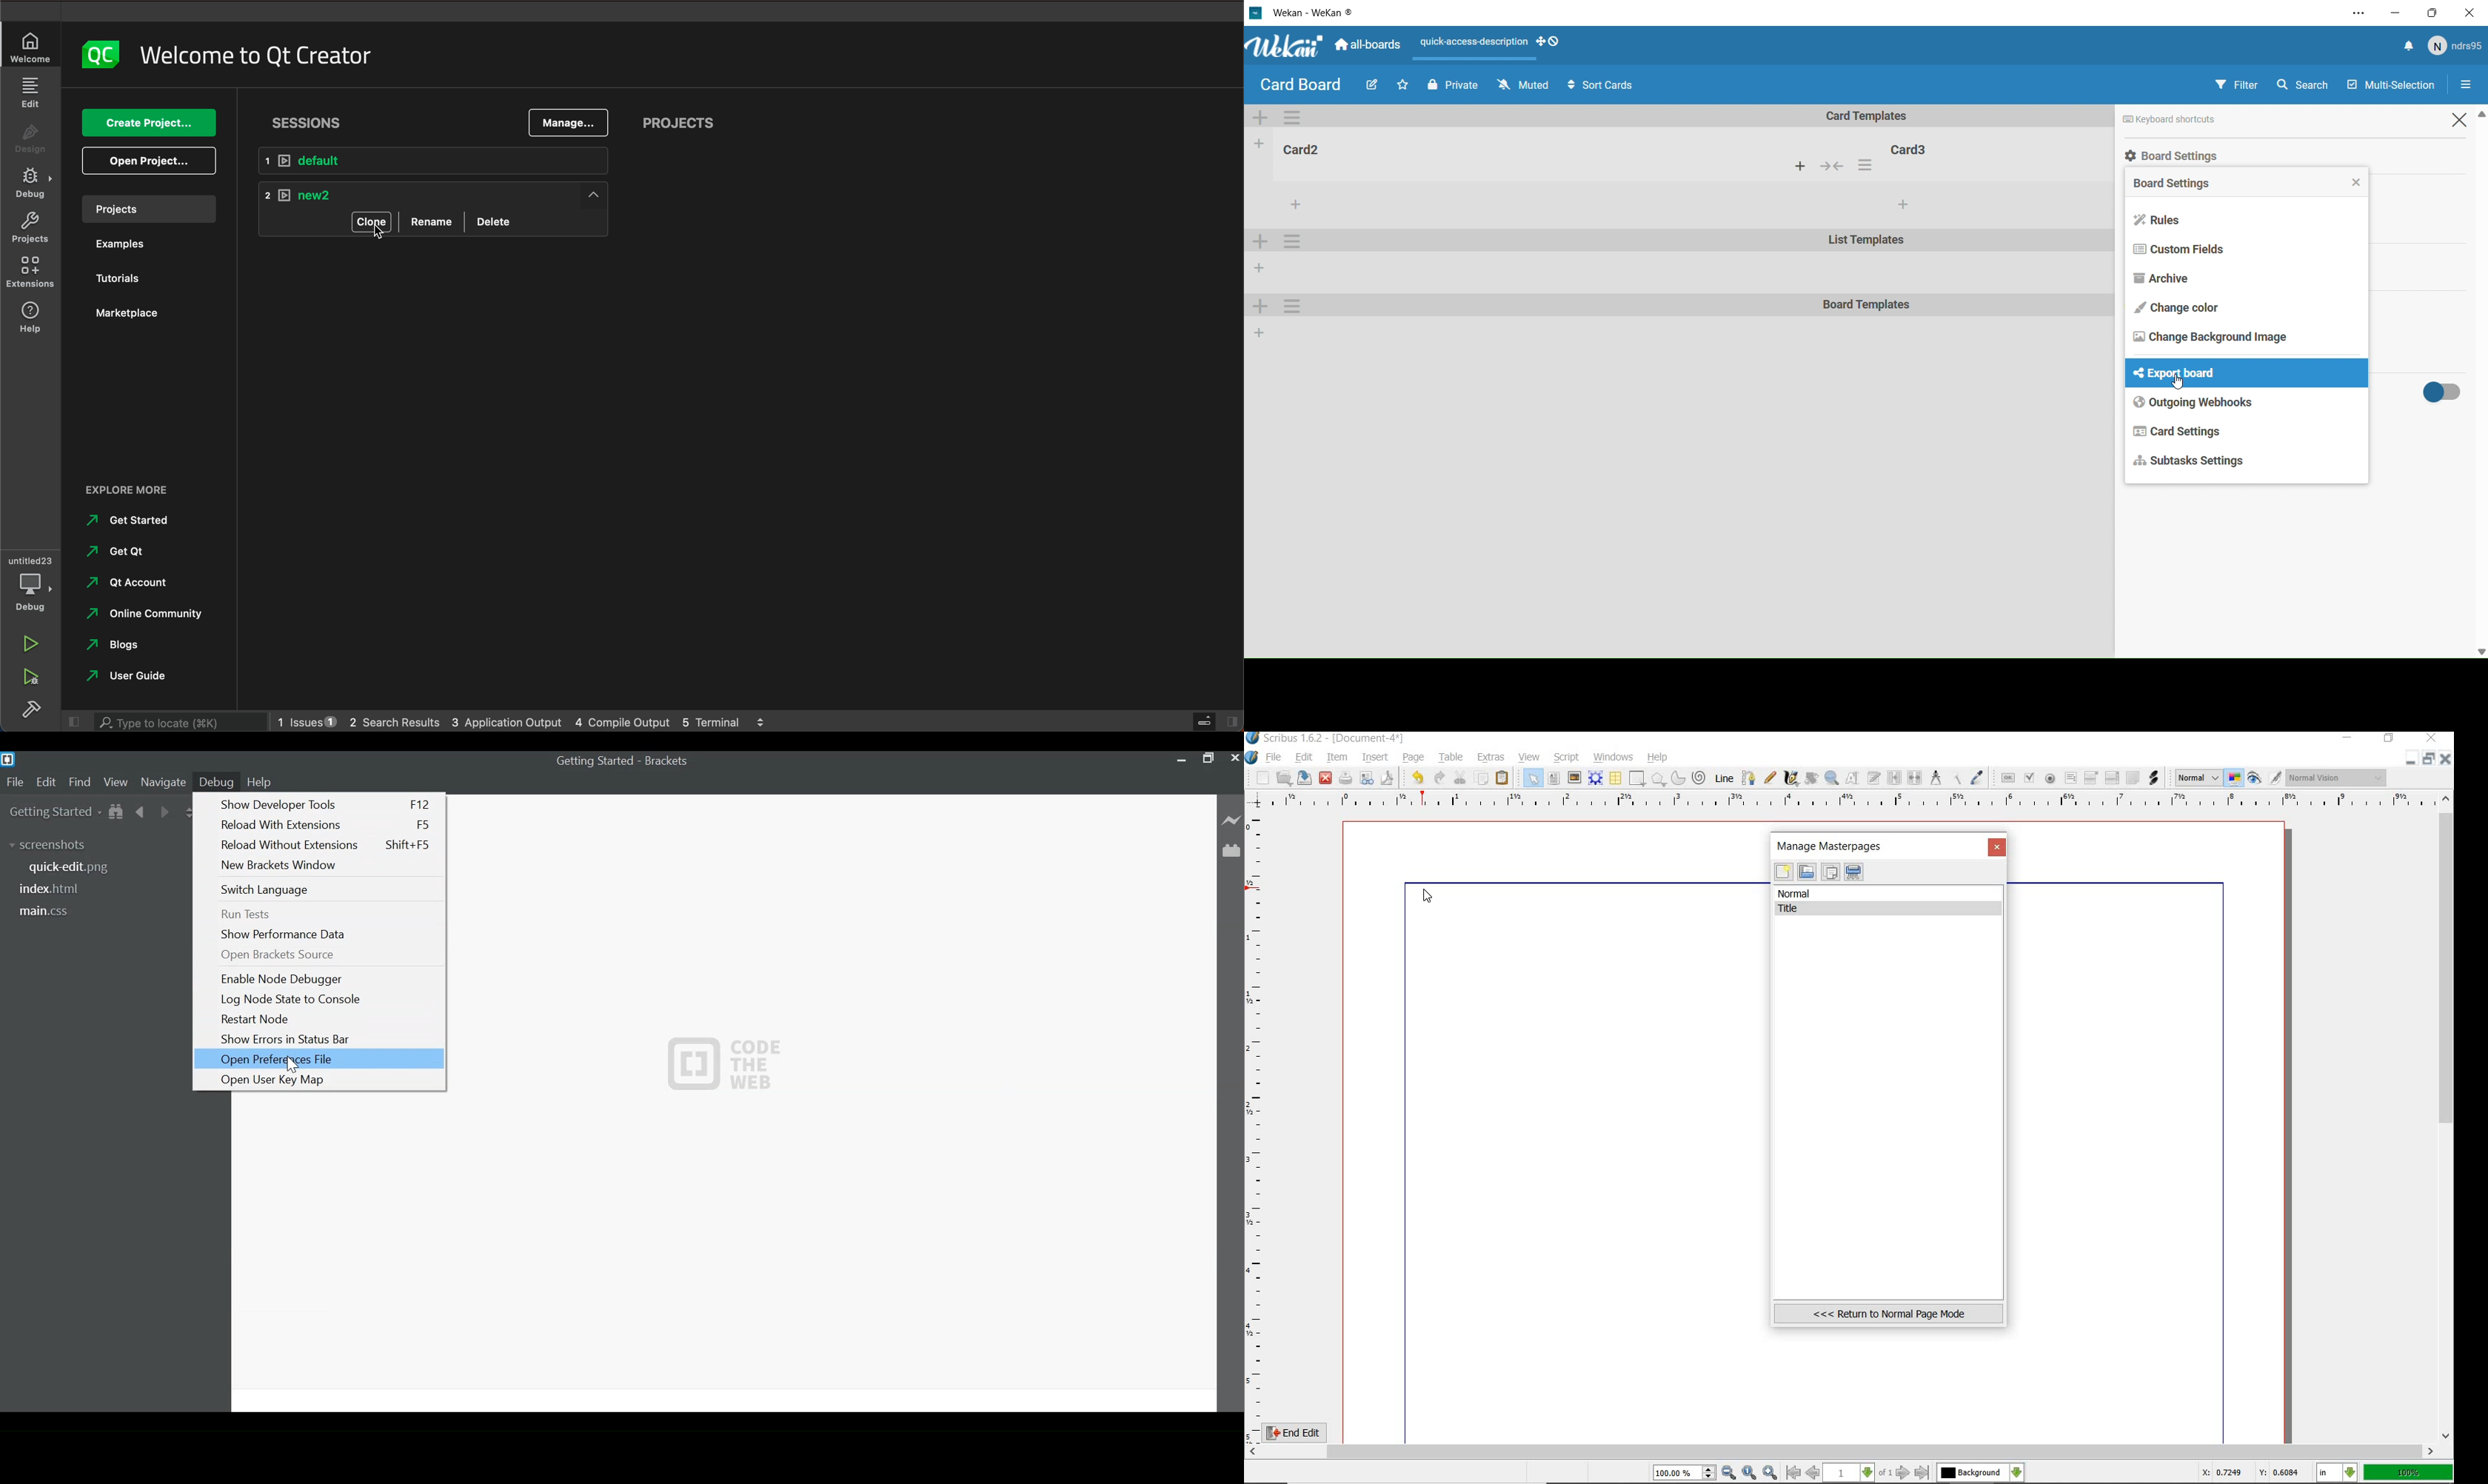 Image resolution: width=2492 pixels, height=1484 pixels. What do you see at coordinates (330, 824) in the screenshot?
I see `Reload With Extensions` at bounding box center [330, 824].